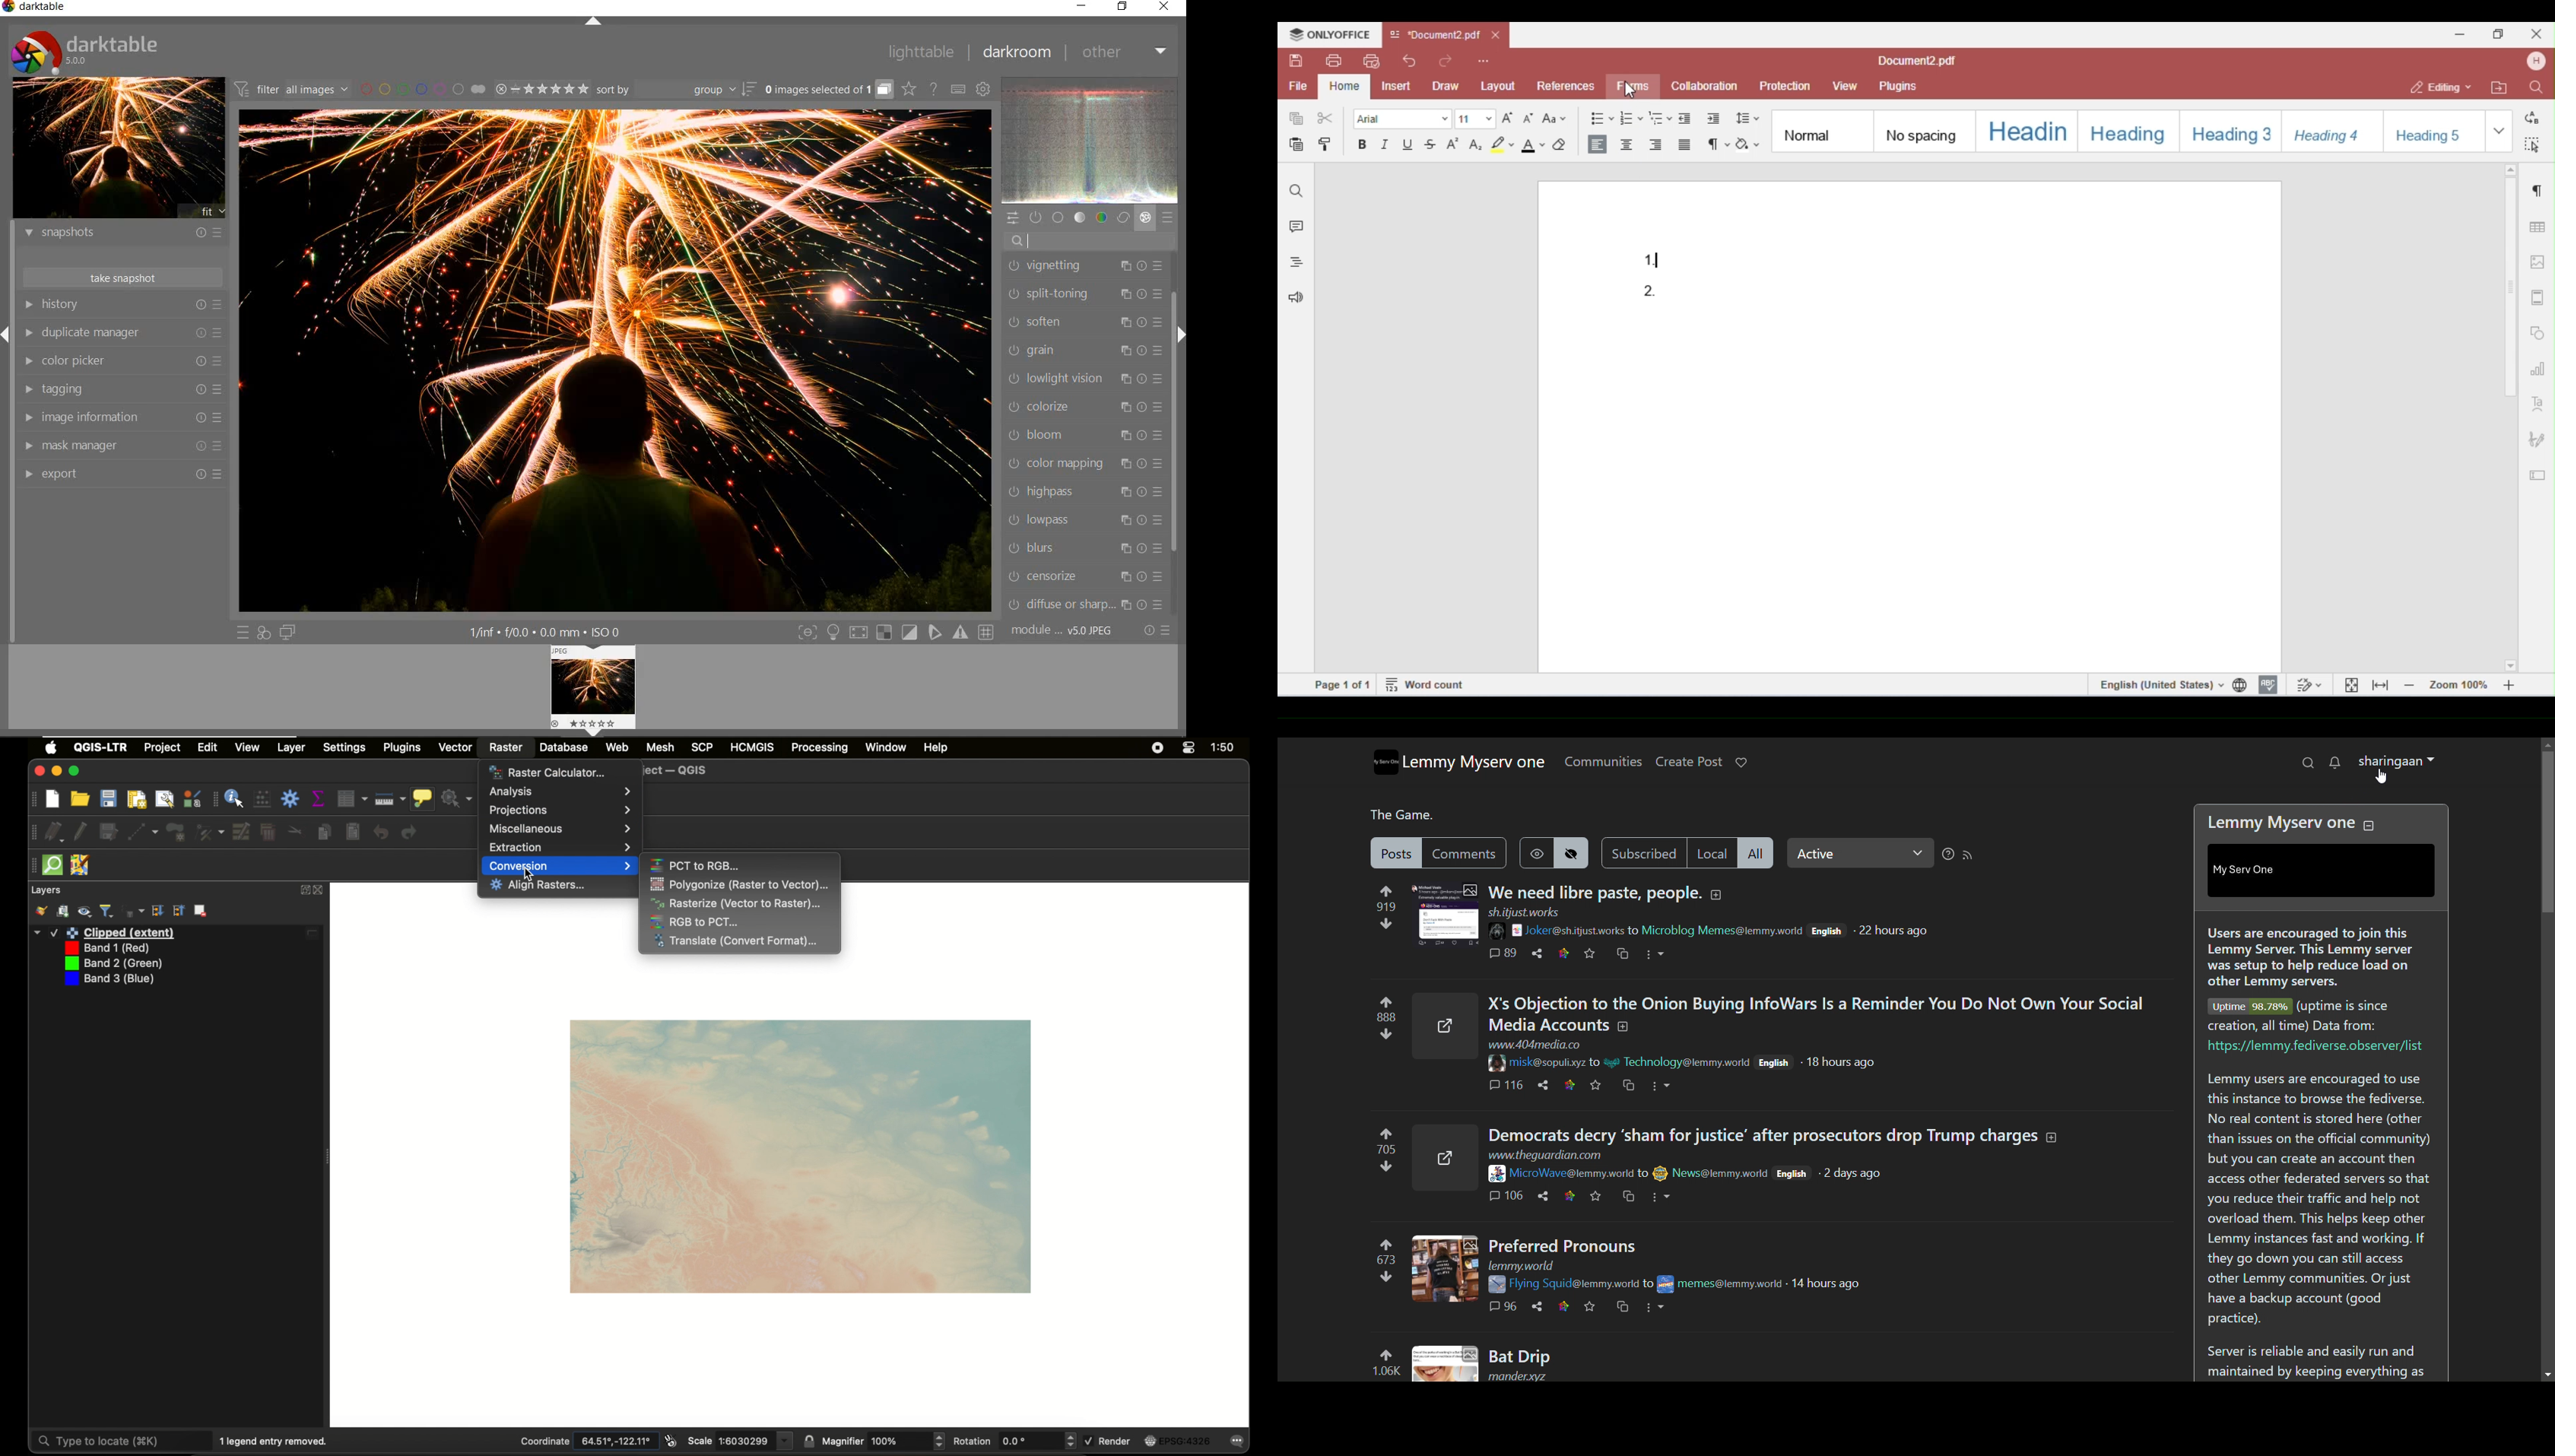 Image resolution: width=2576 pixels, height=1456 pixels. What do you see at coordinates (547, 772) in the screenshot?
I see `raster calculator` at bounding box center [547, 772].